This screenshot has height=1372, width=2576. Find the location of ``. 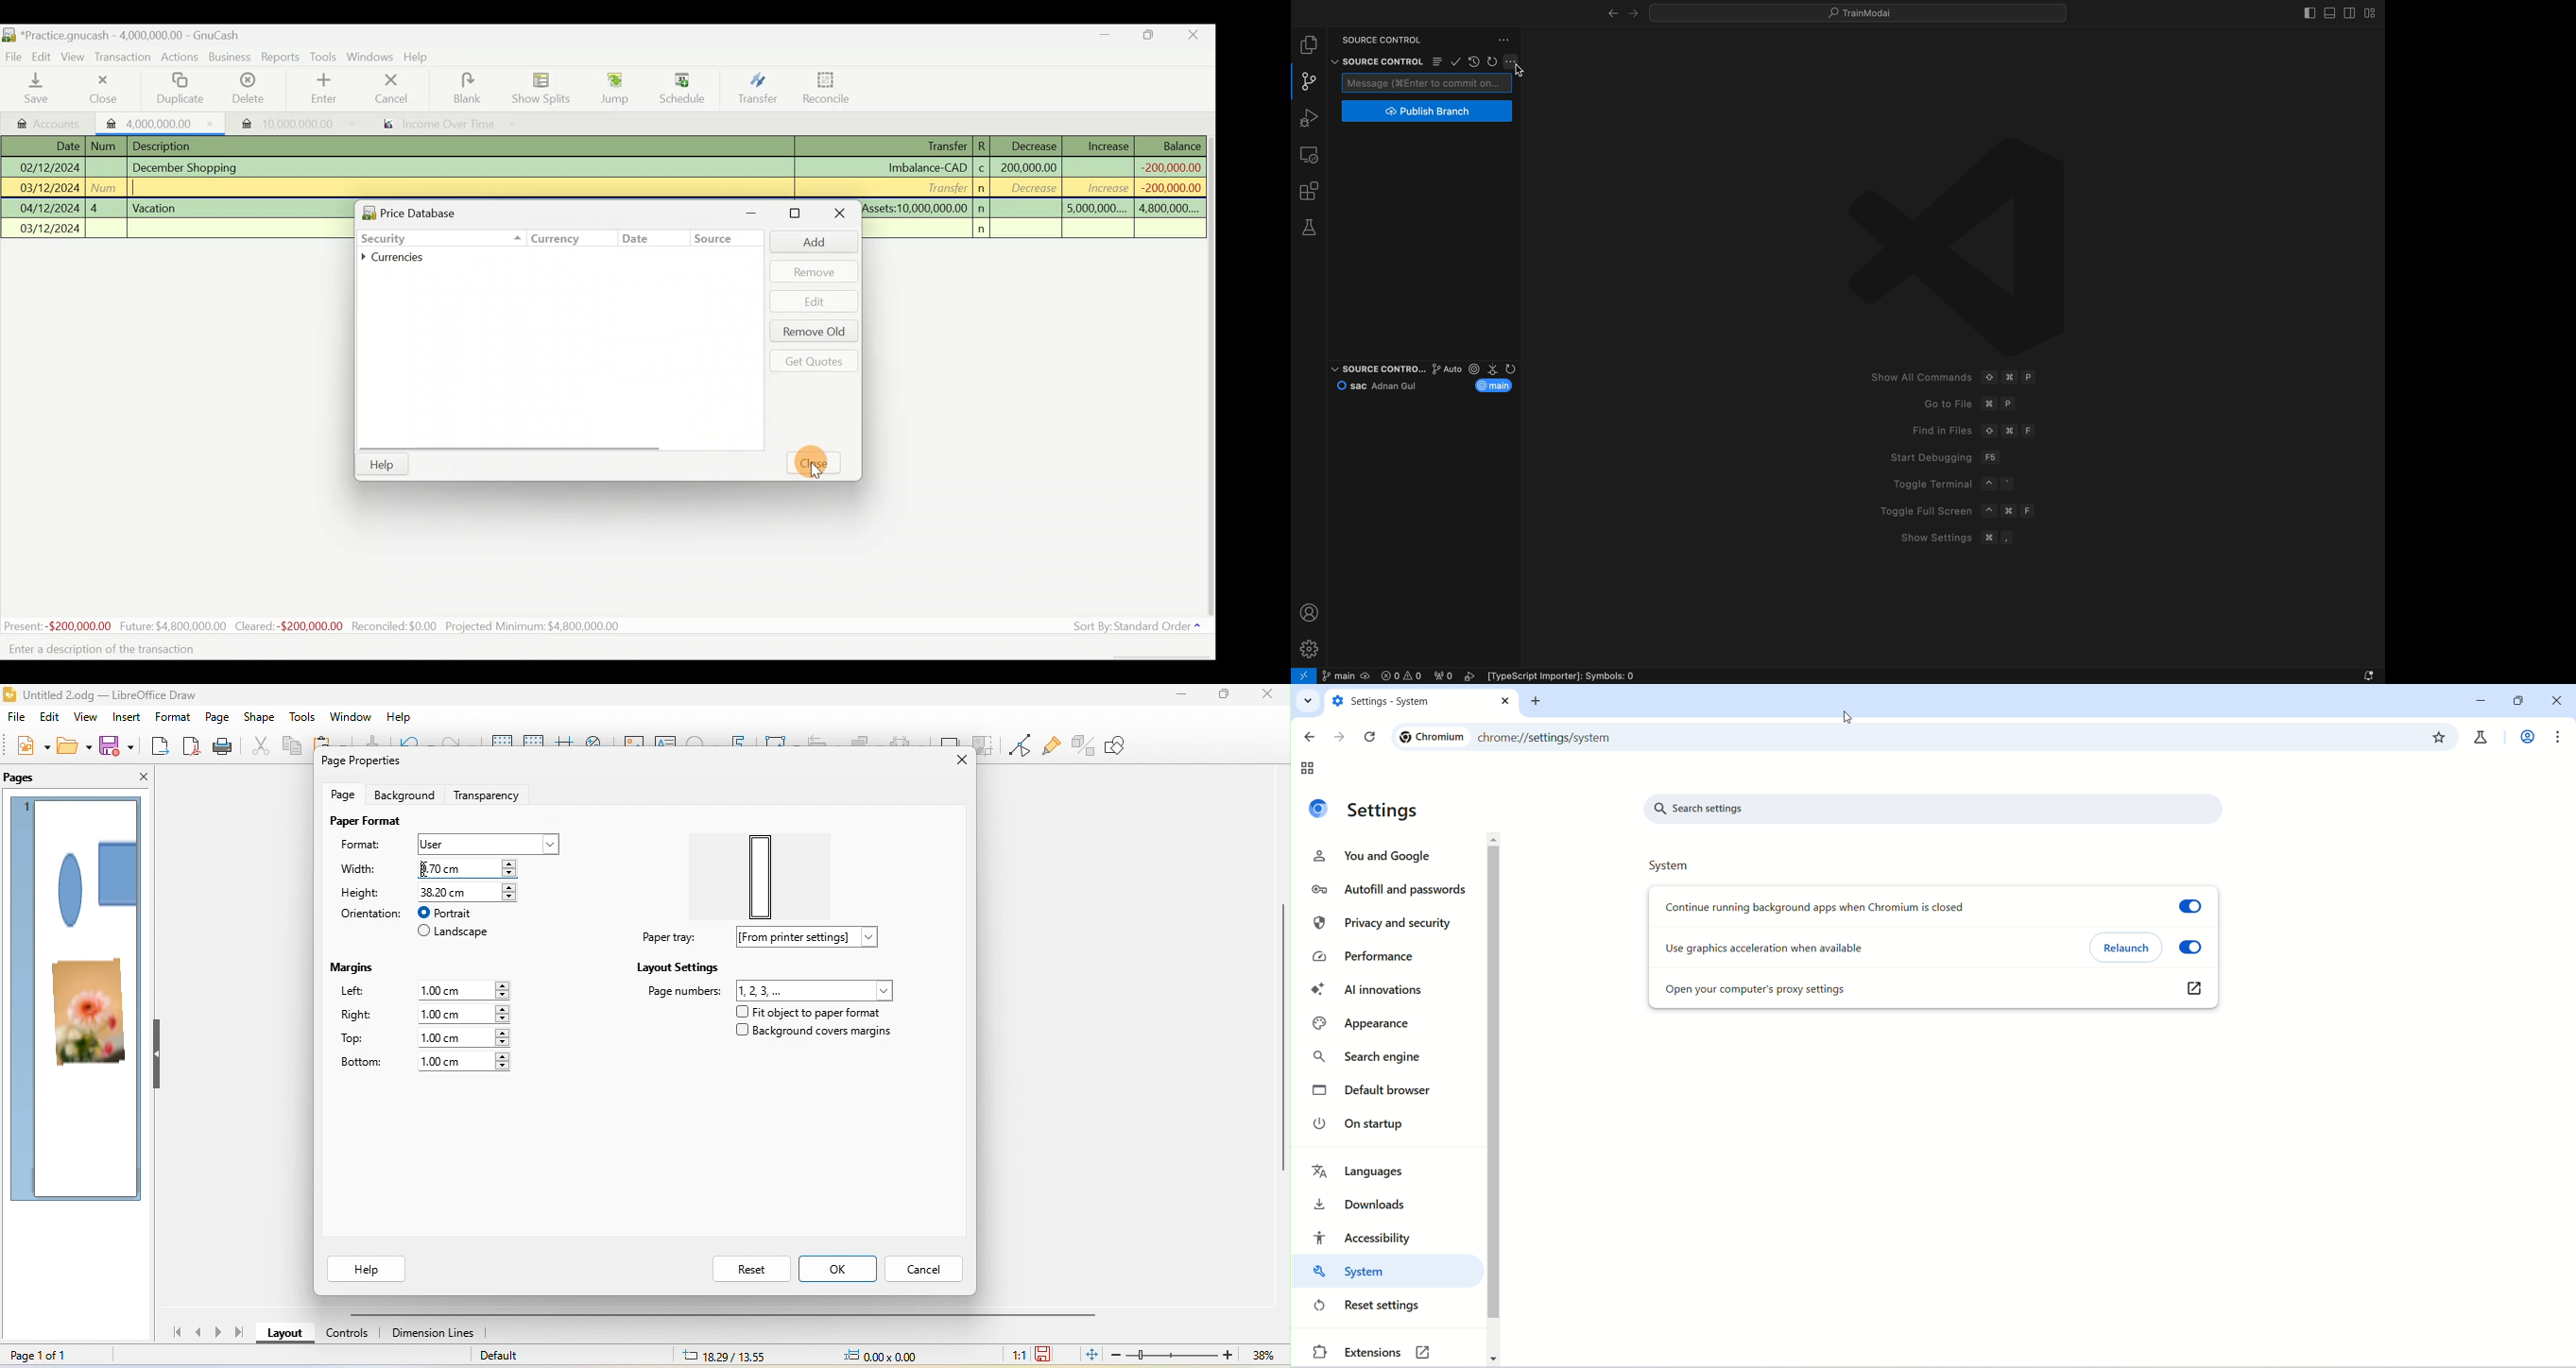

 is located at coordinates (1513, 61).